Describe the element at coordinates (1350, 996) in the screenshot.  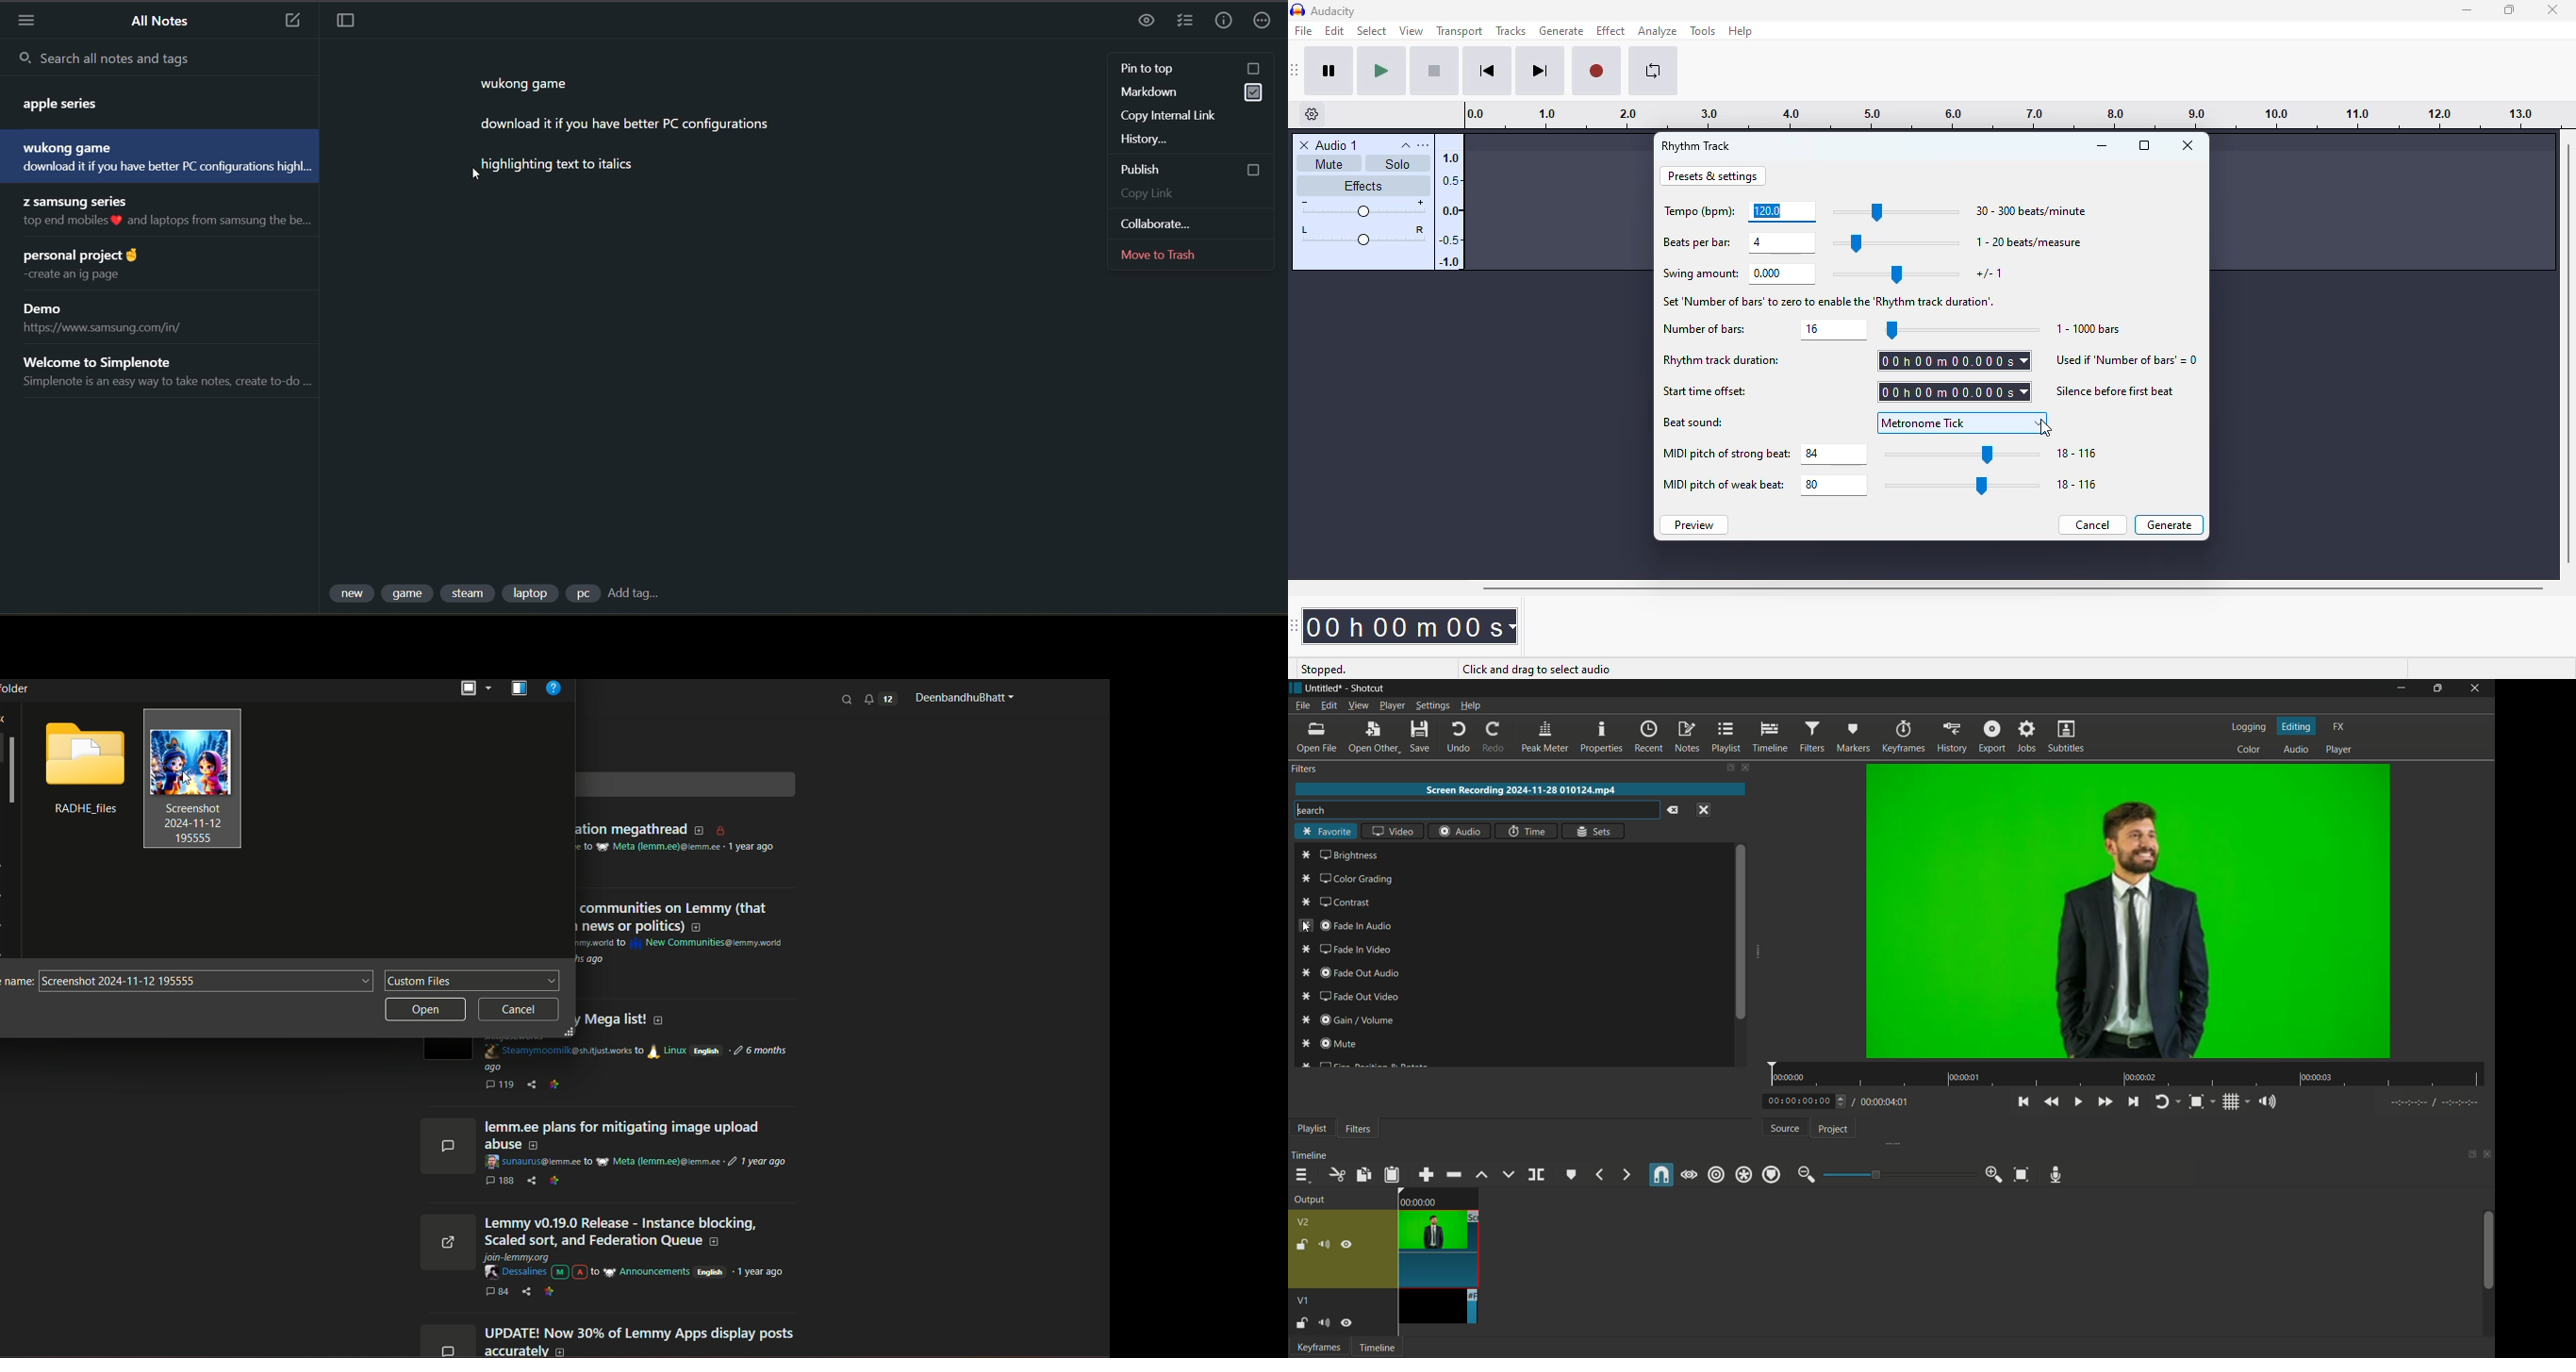
I see `fade out video` at that location.